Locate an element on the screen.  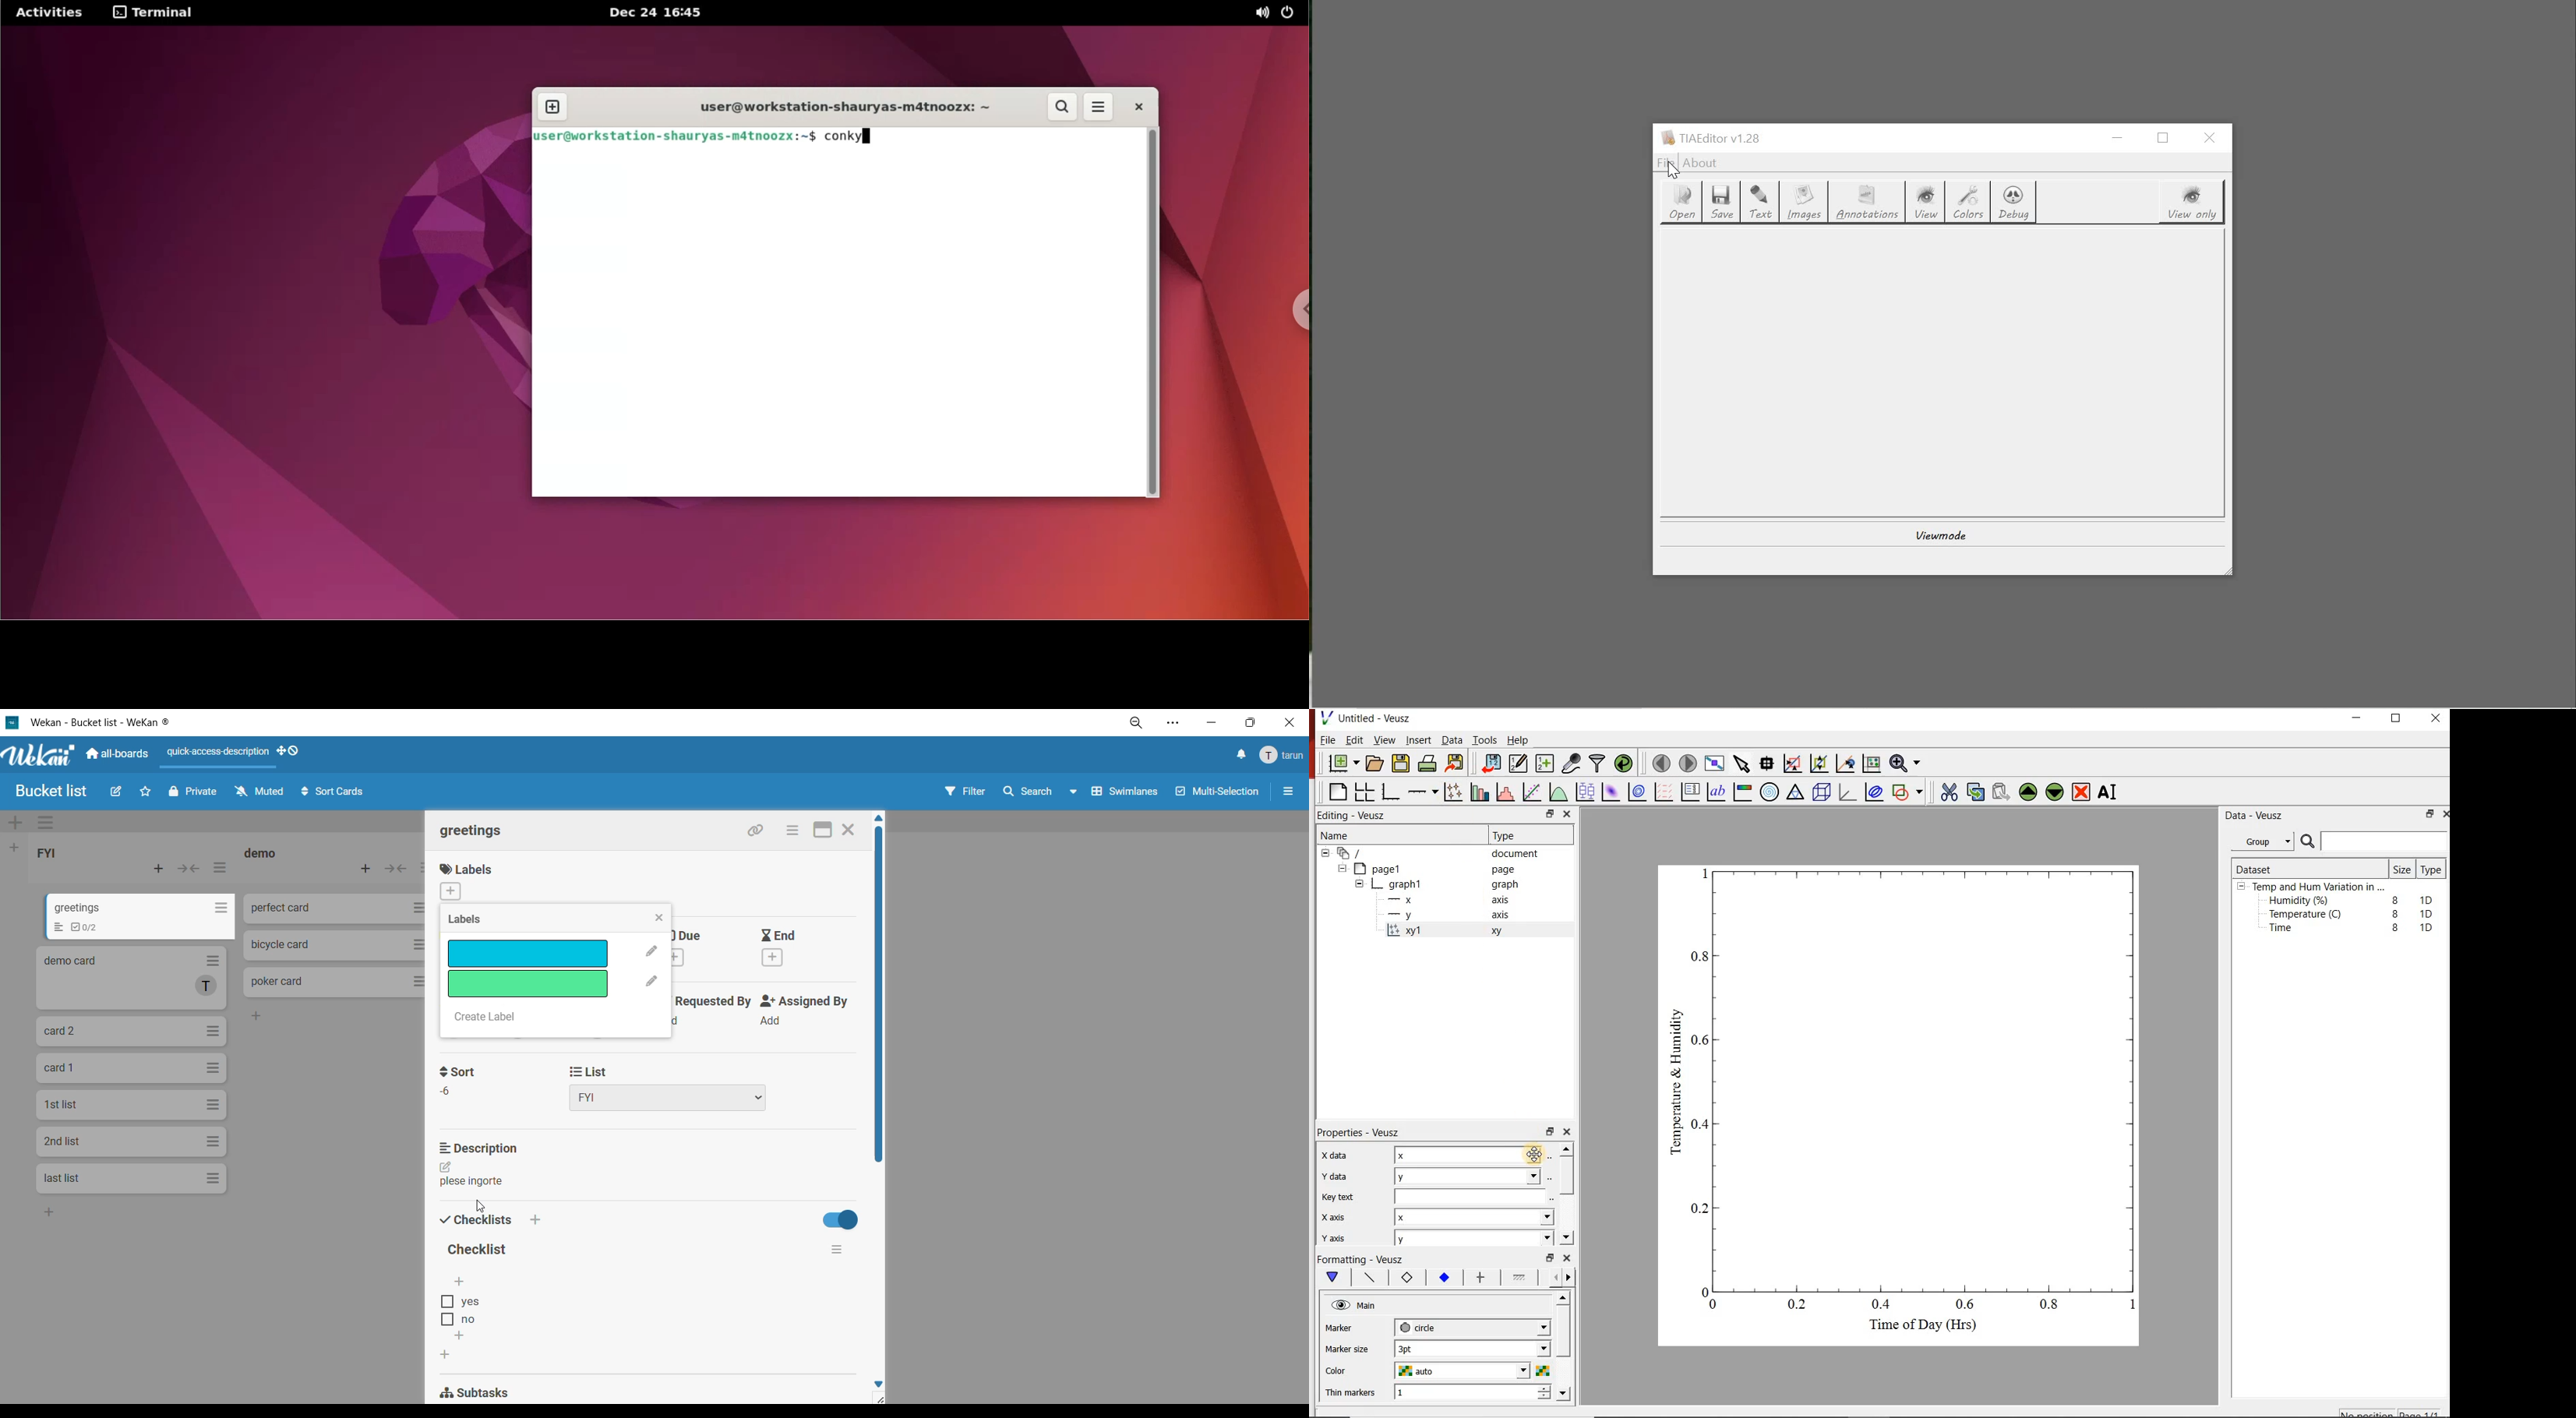
add checklist is located at coordinates (446, 1358).